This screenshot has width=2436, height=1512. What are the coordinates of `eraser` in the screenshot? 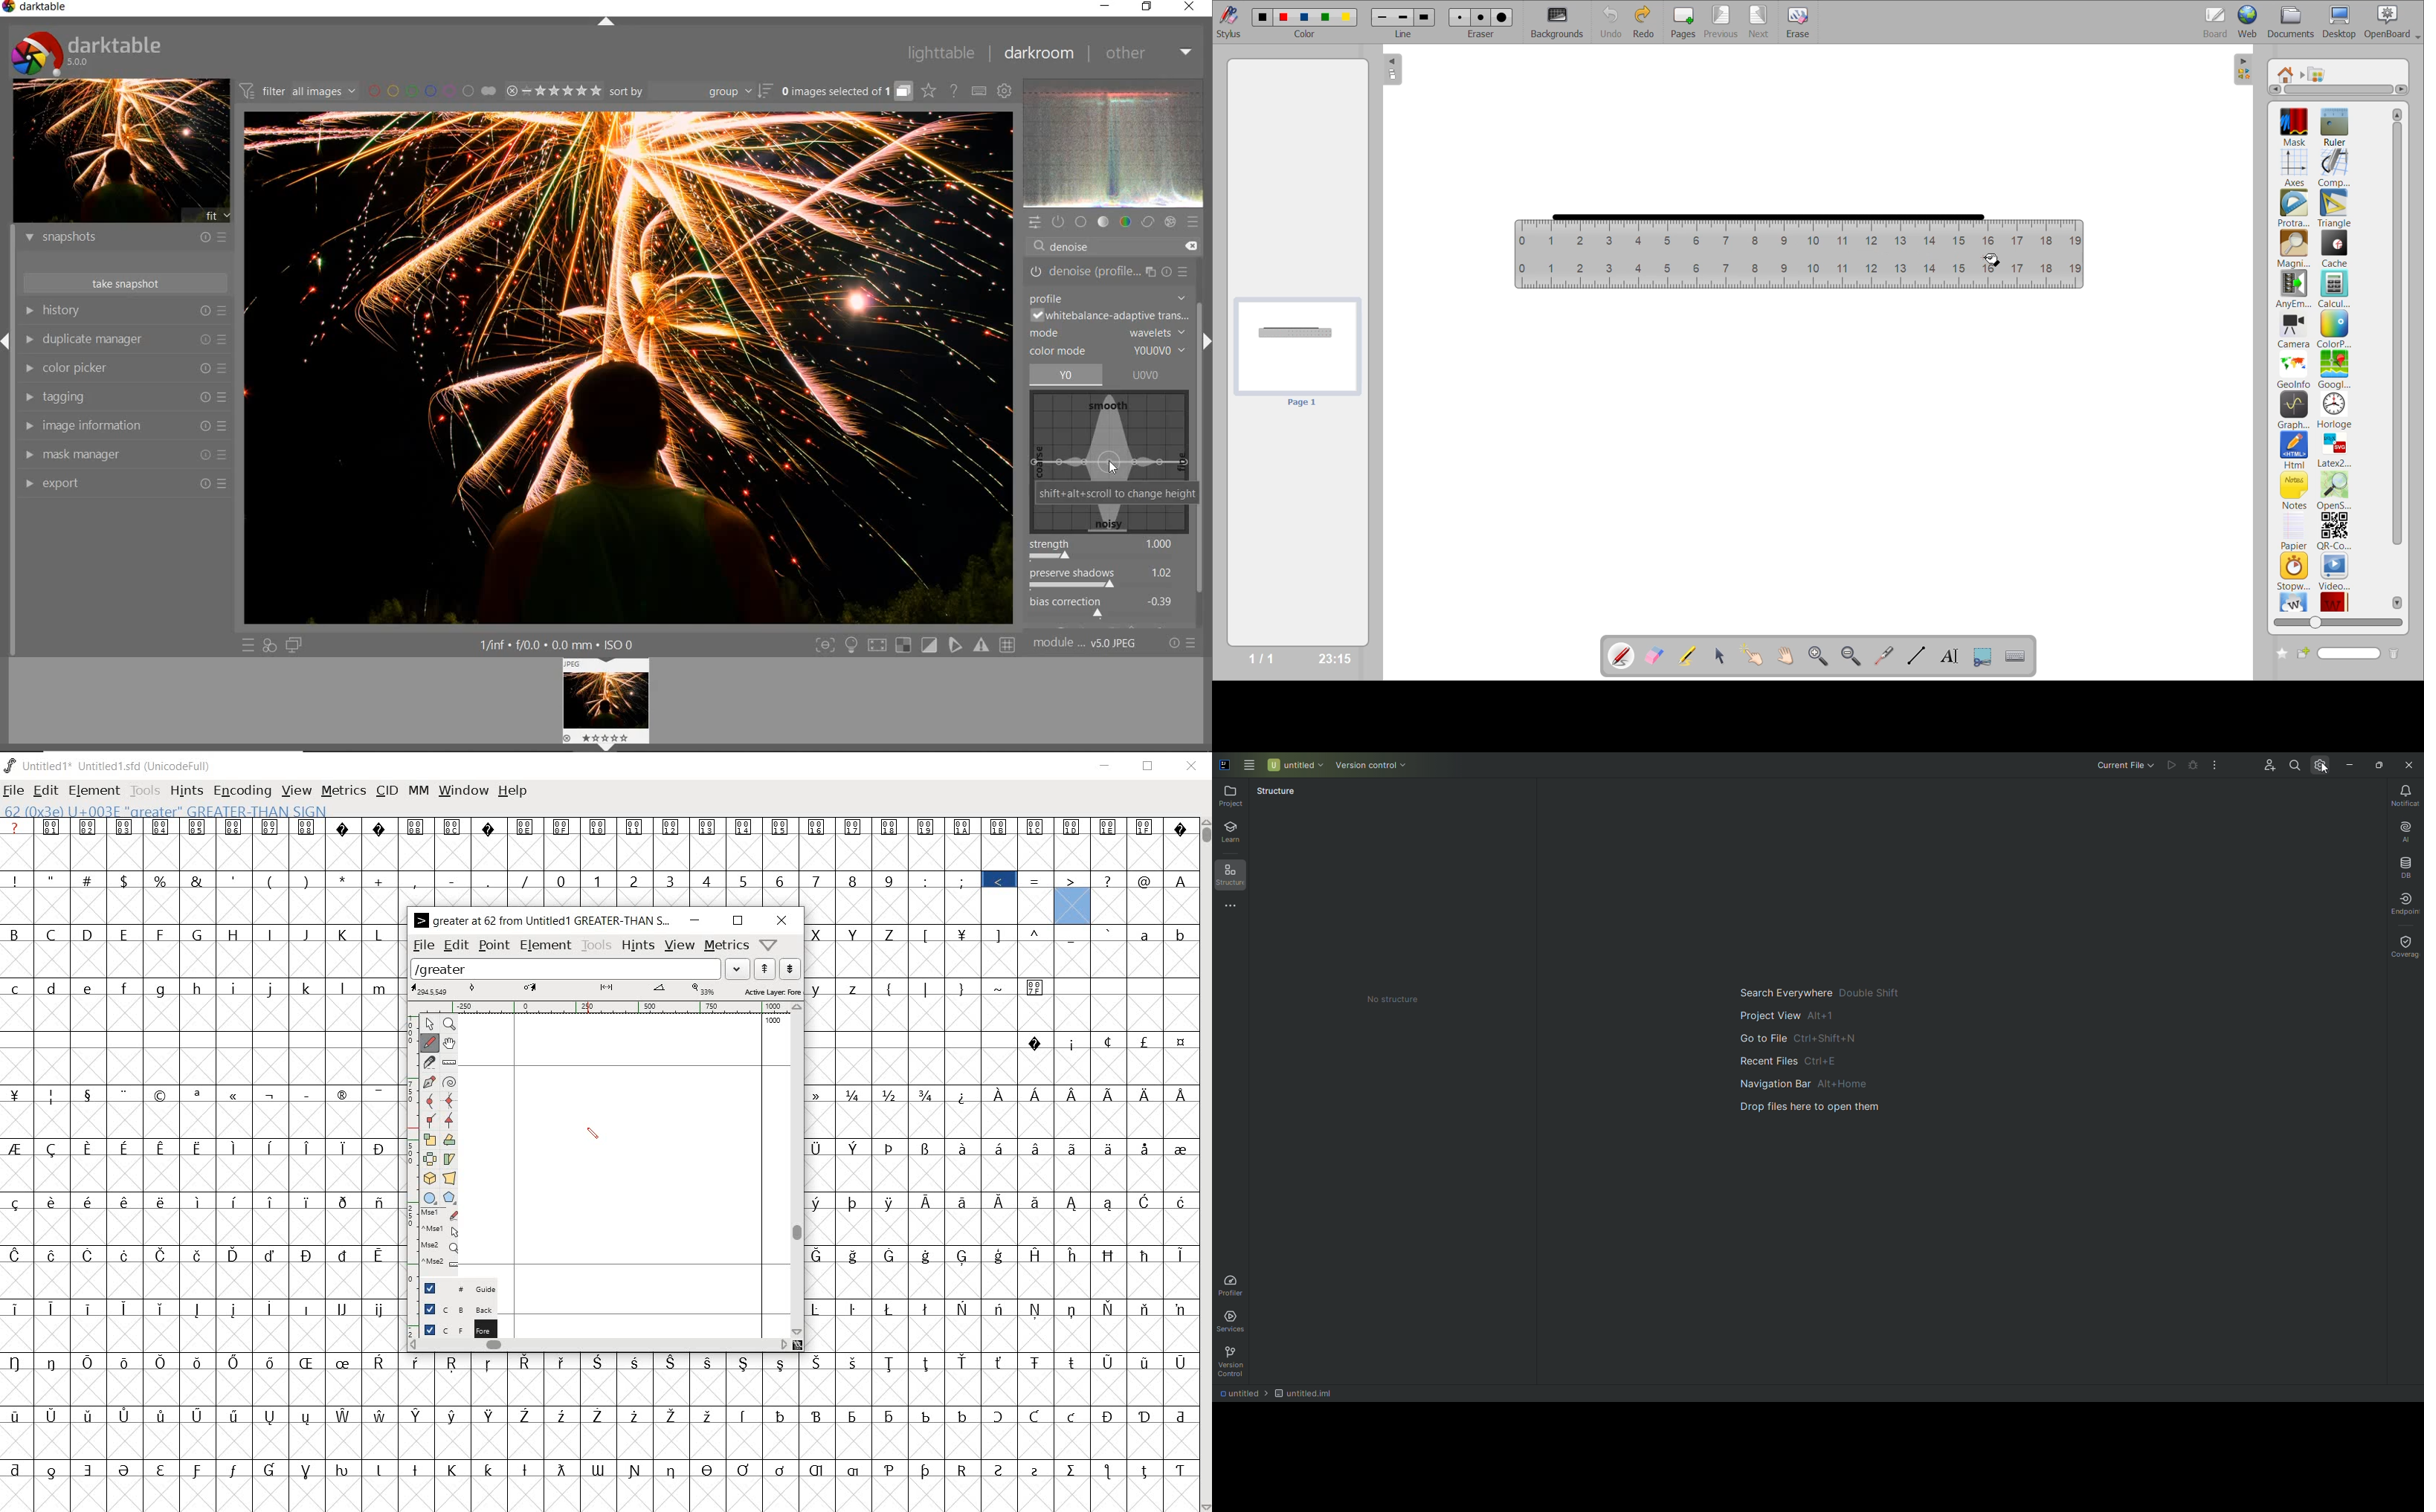 It's located at (1482, 33).